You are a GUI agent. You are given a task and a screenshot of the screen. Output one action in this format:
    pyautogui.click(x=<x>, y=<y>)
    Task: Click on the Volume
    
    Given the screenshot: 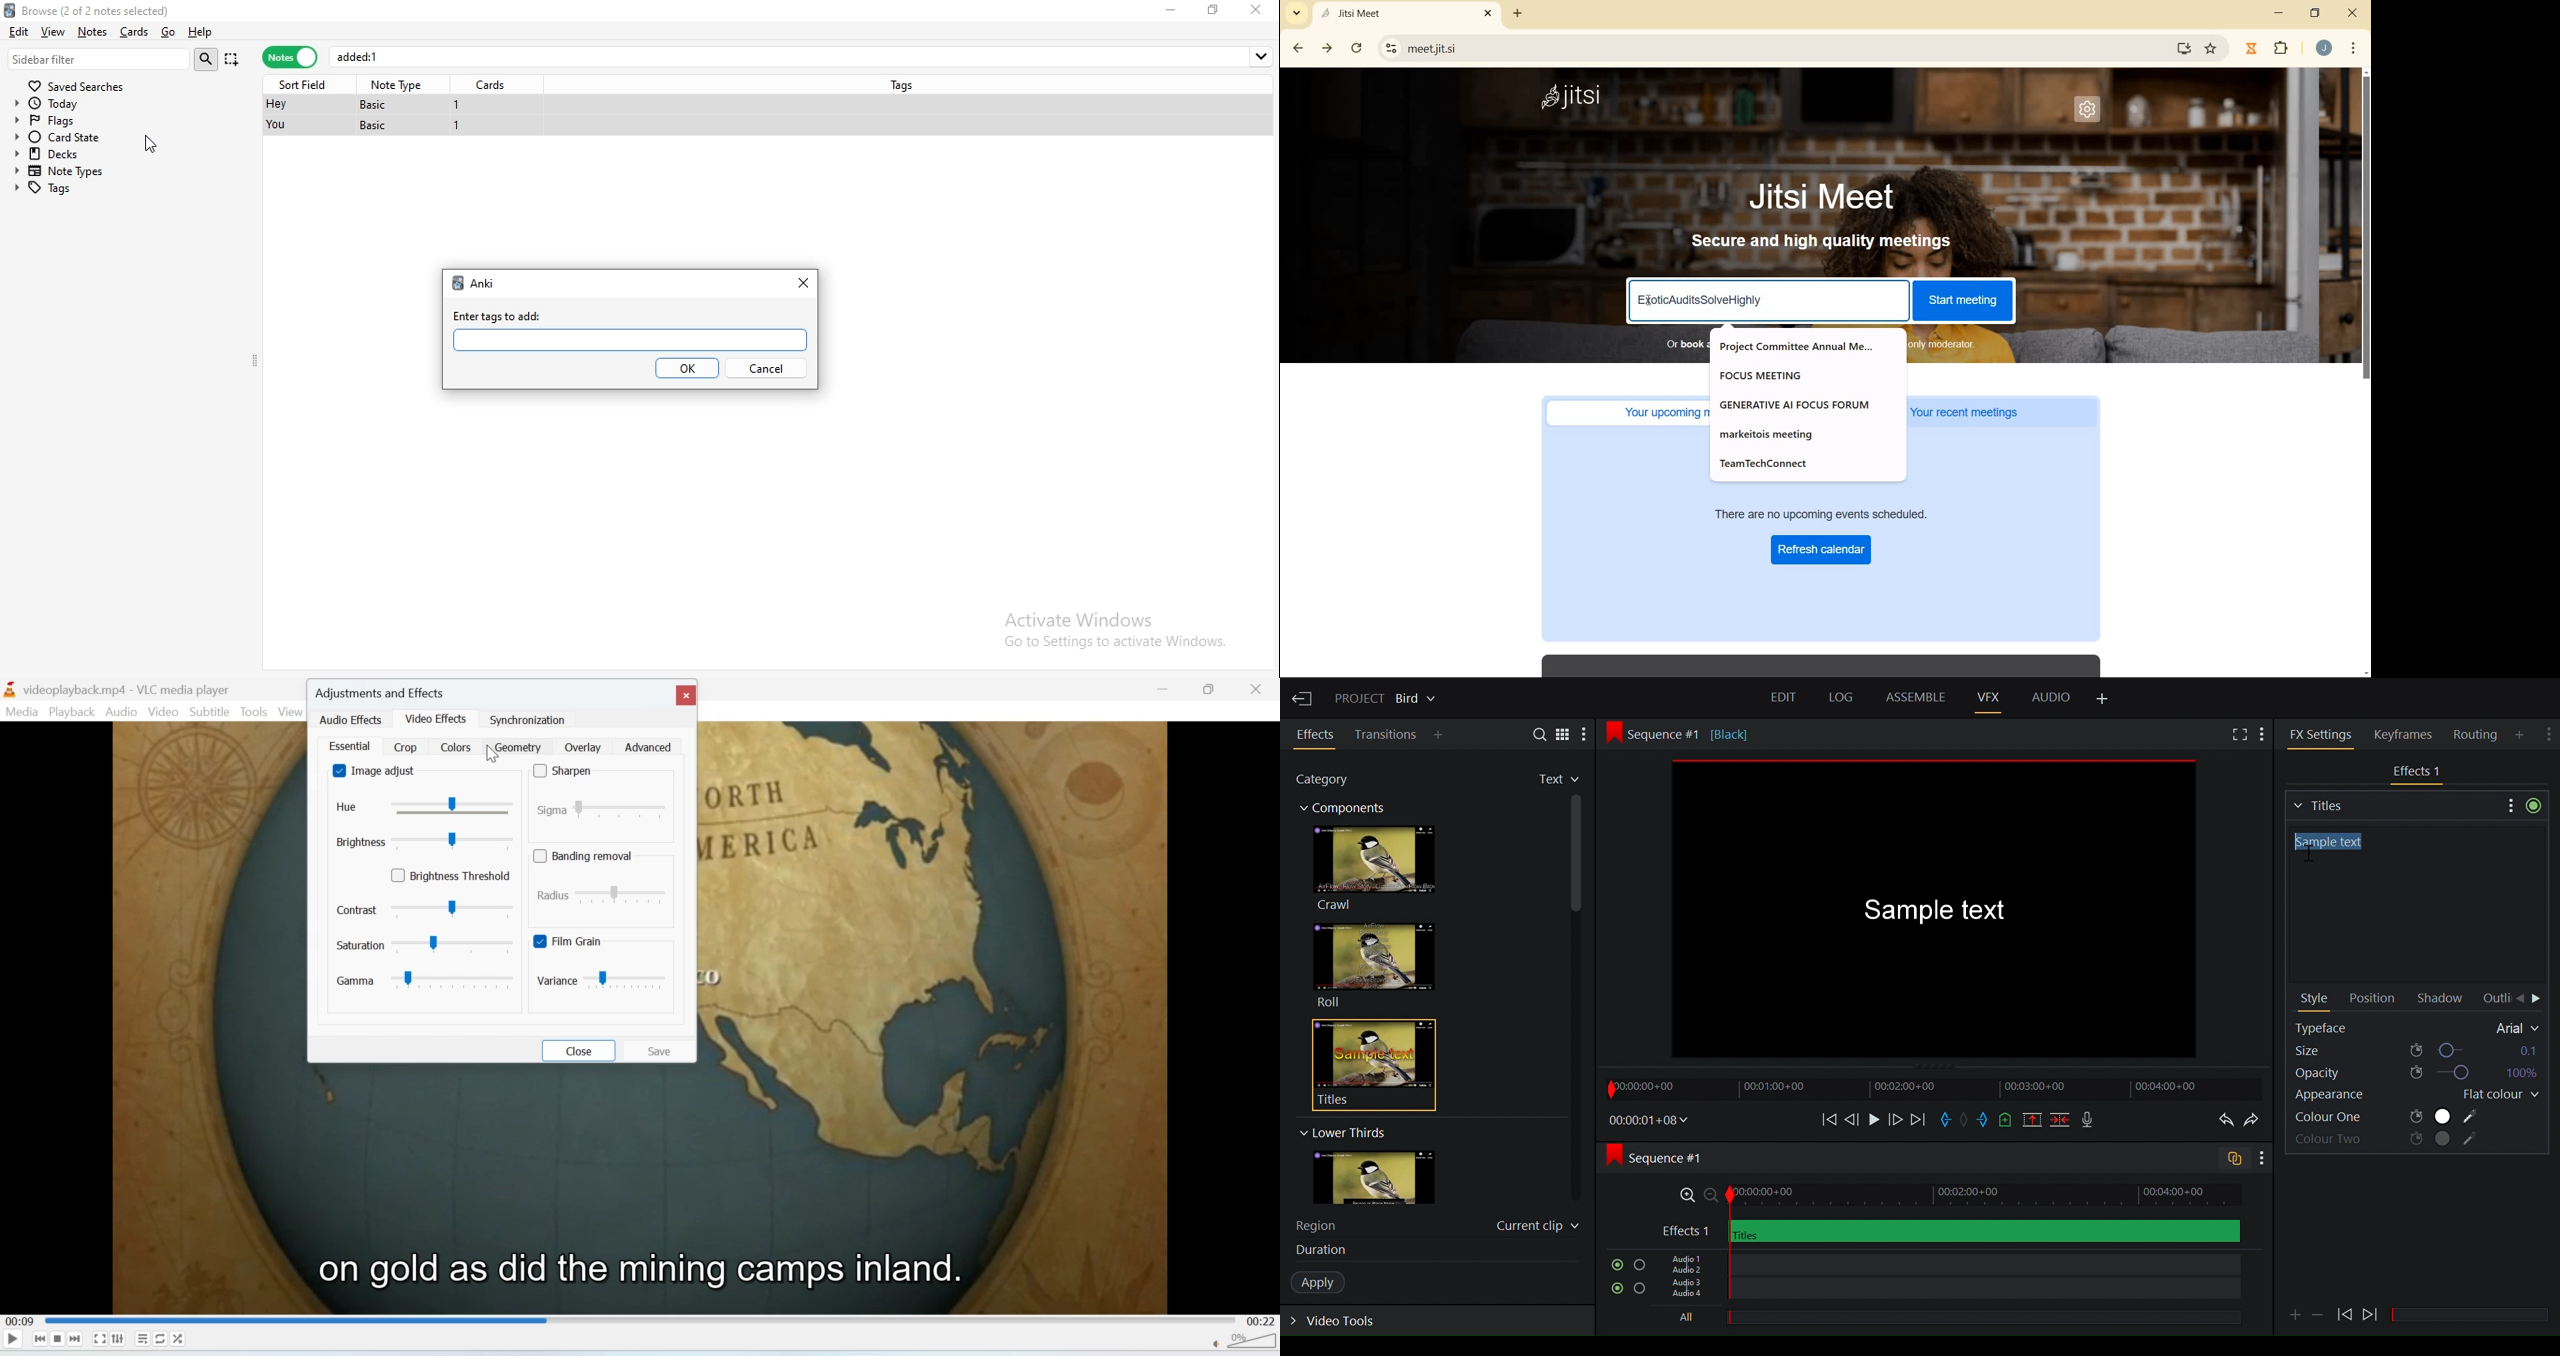 What is the action you would take?
    pyautogui.click(x=1246, y=1344)
    